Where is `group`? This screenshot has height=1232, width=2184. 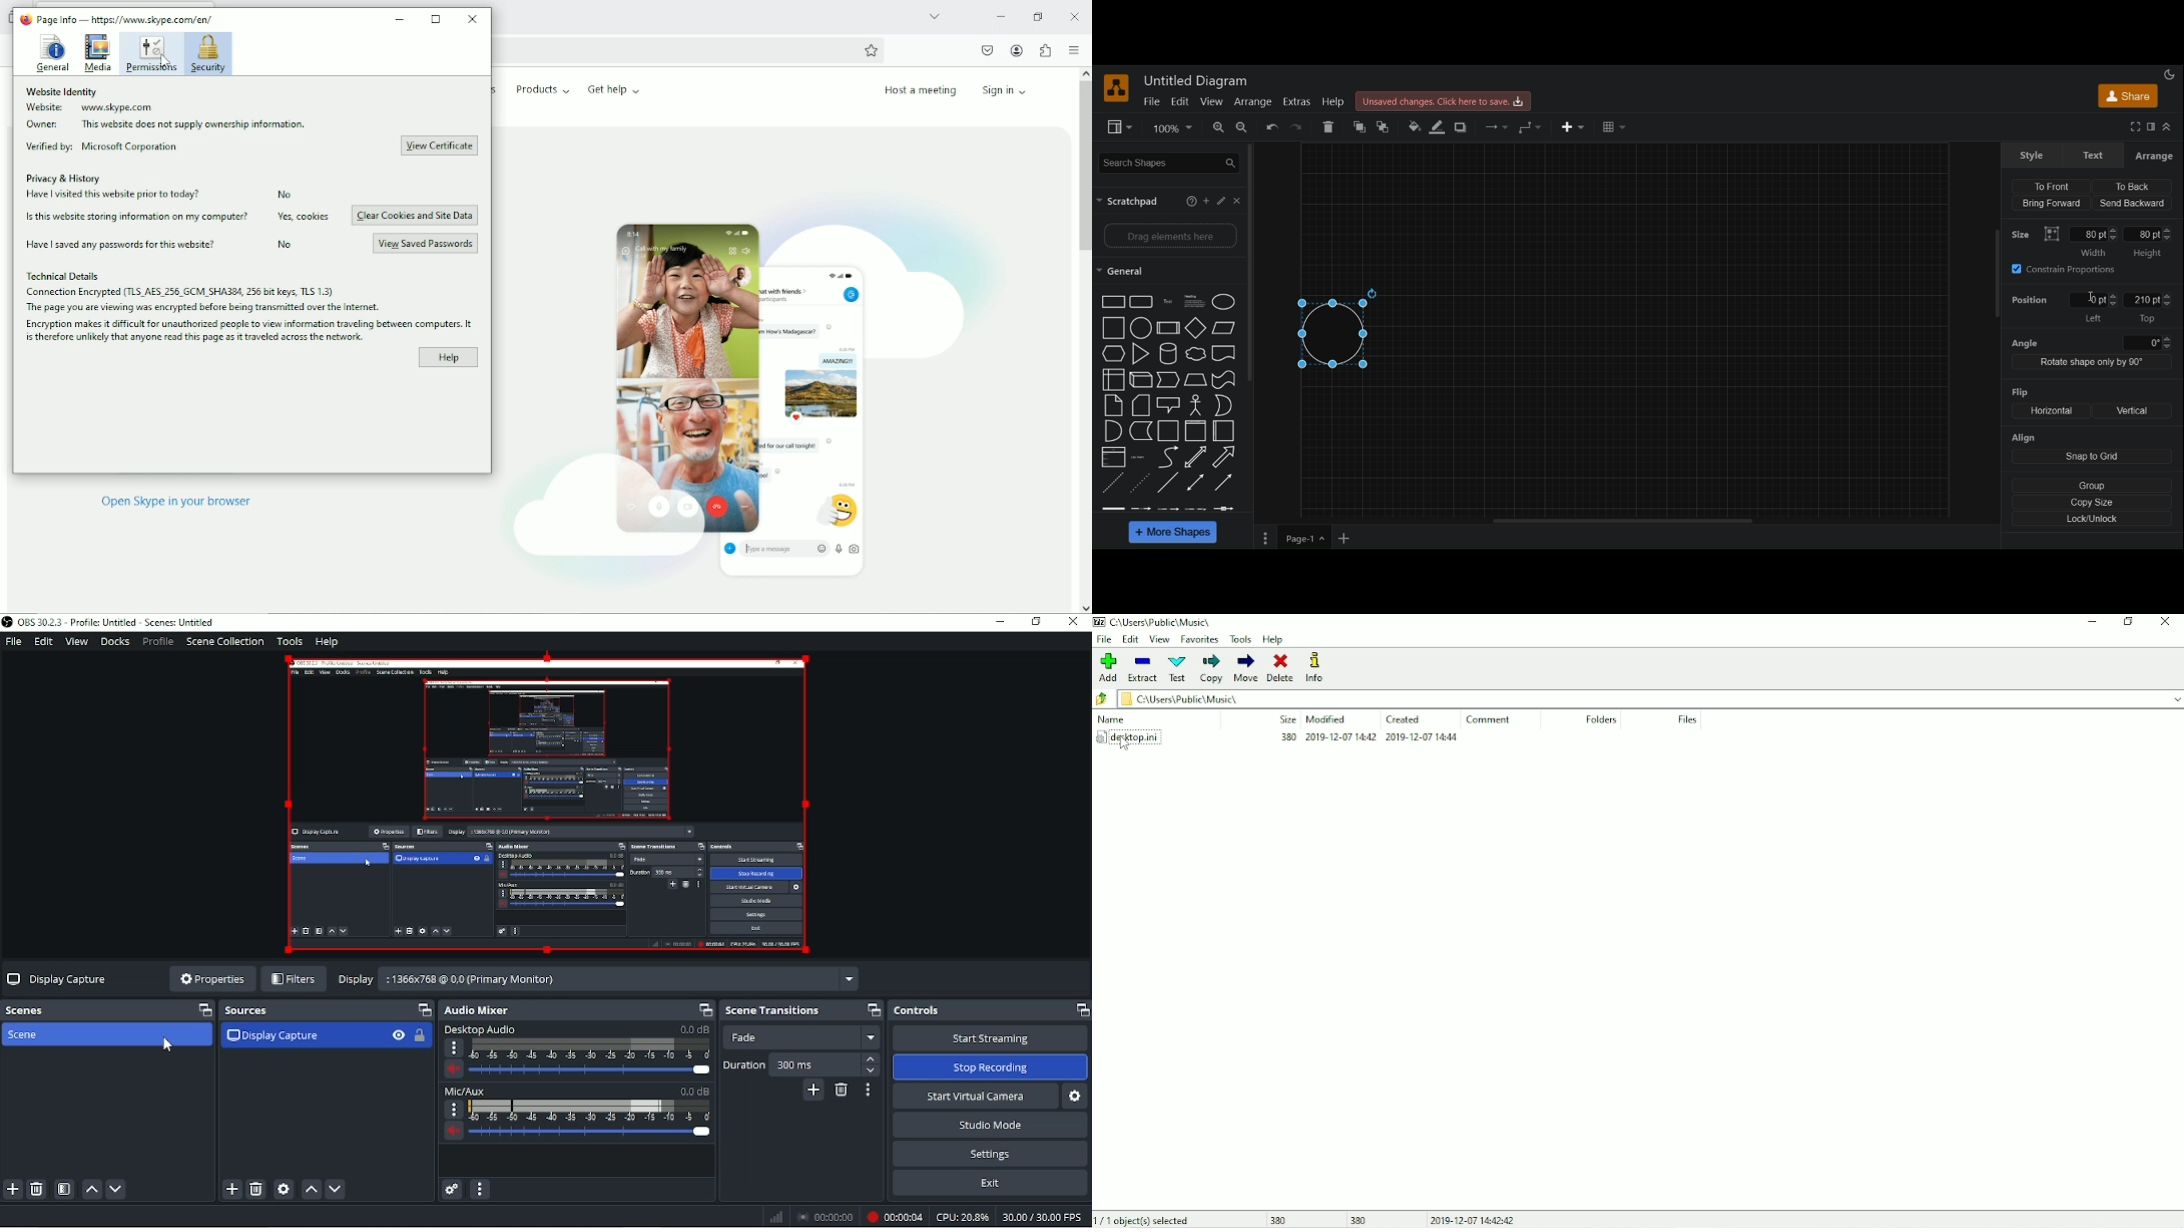 group is located at coordinates (2093, 484).